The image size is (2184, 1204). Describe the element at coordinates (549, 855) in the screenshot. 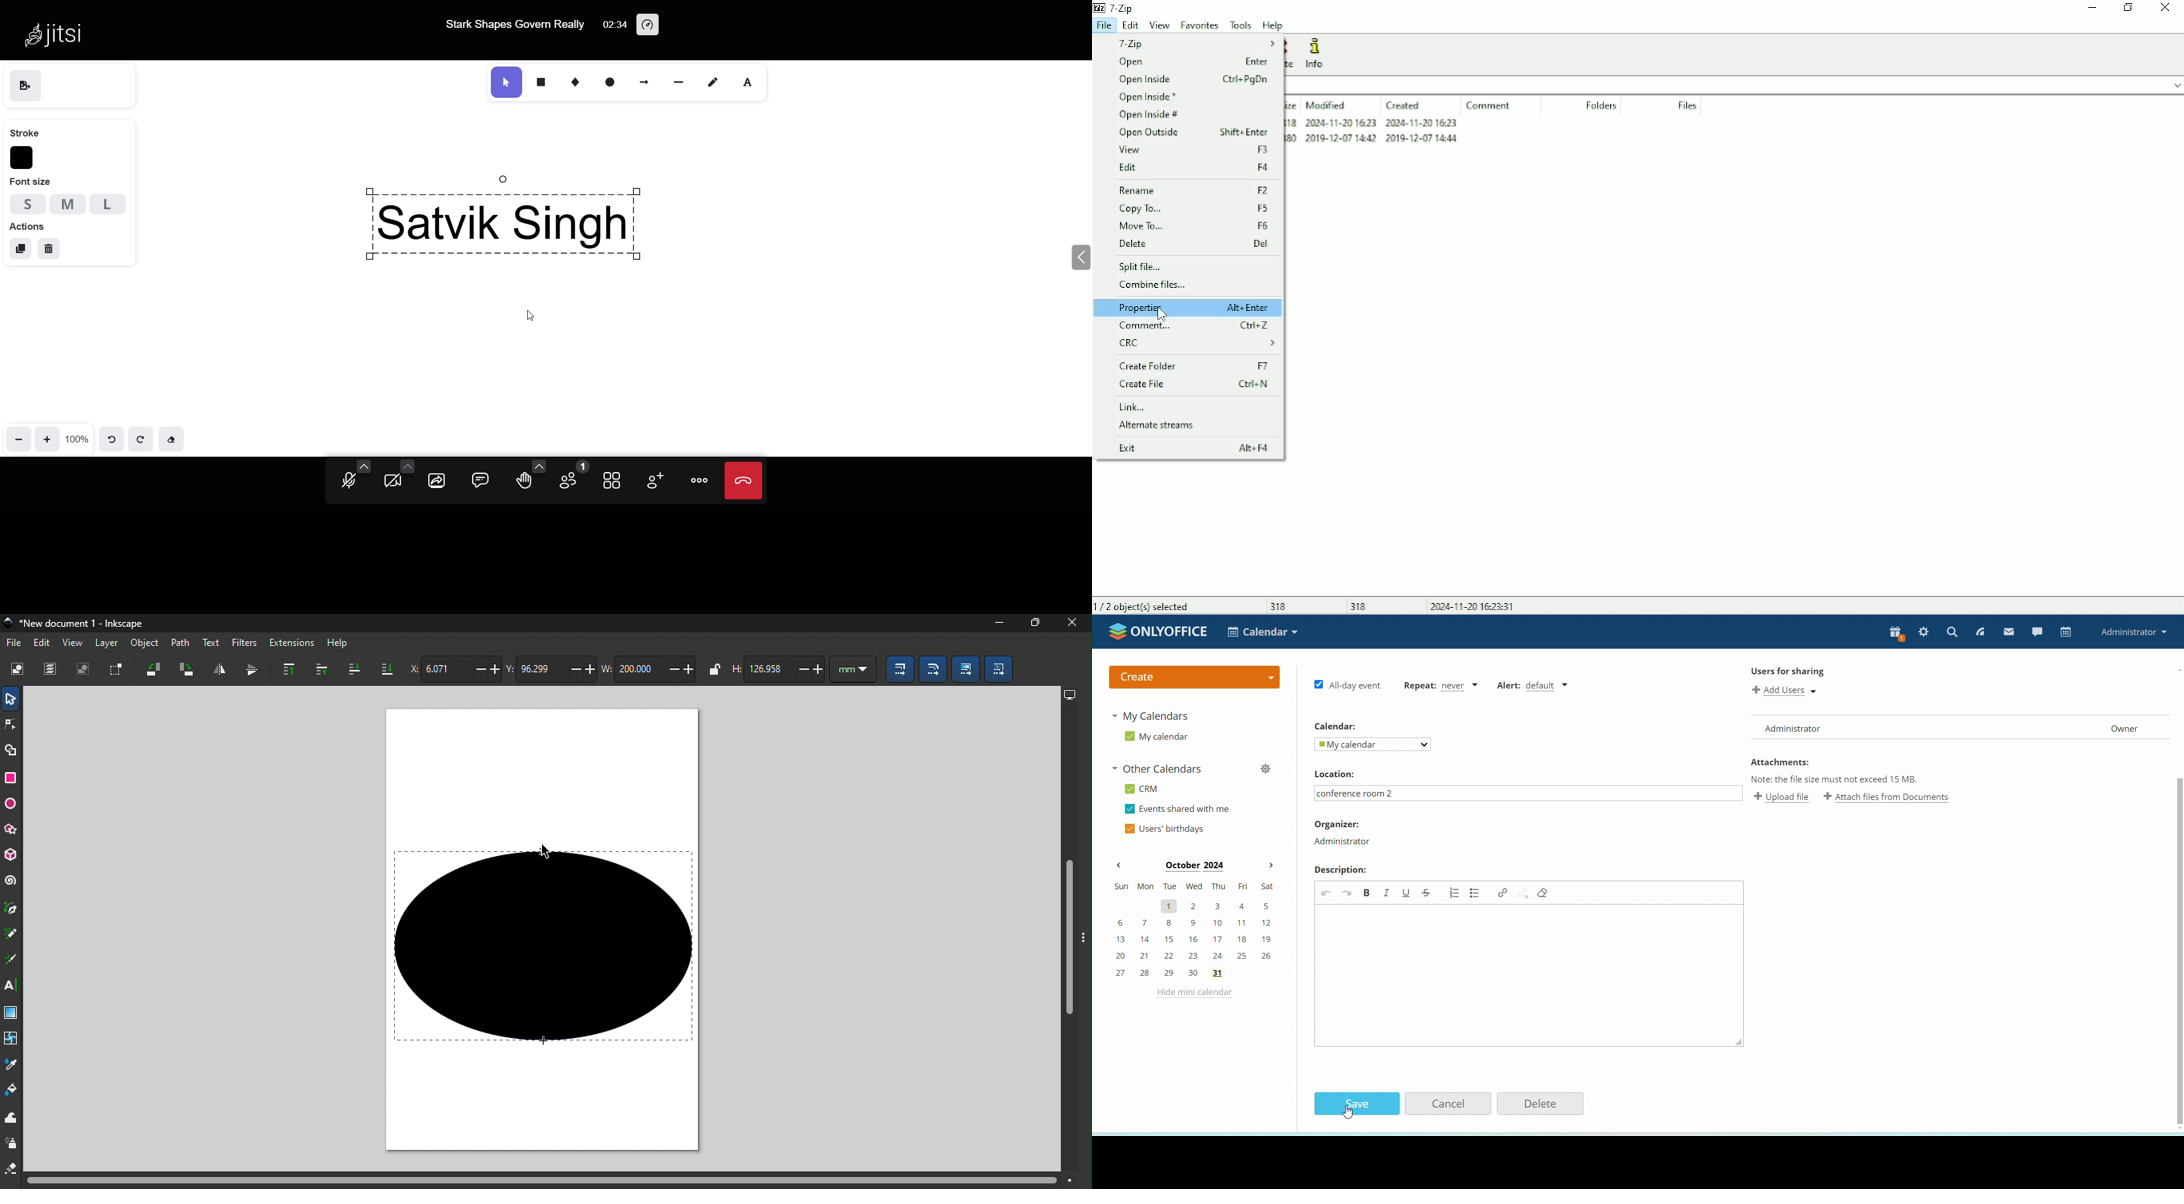

I see `cursor` at that location.